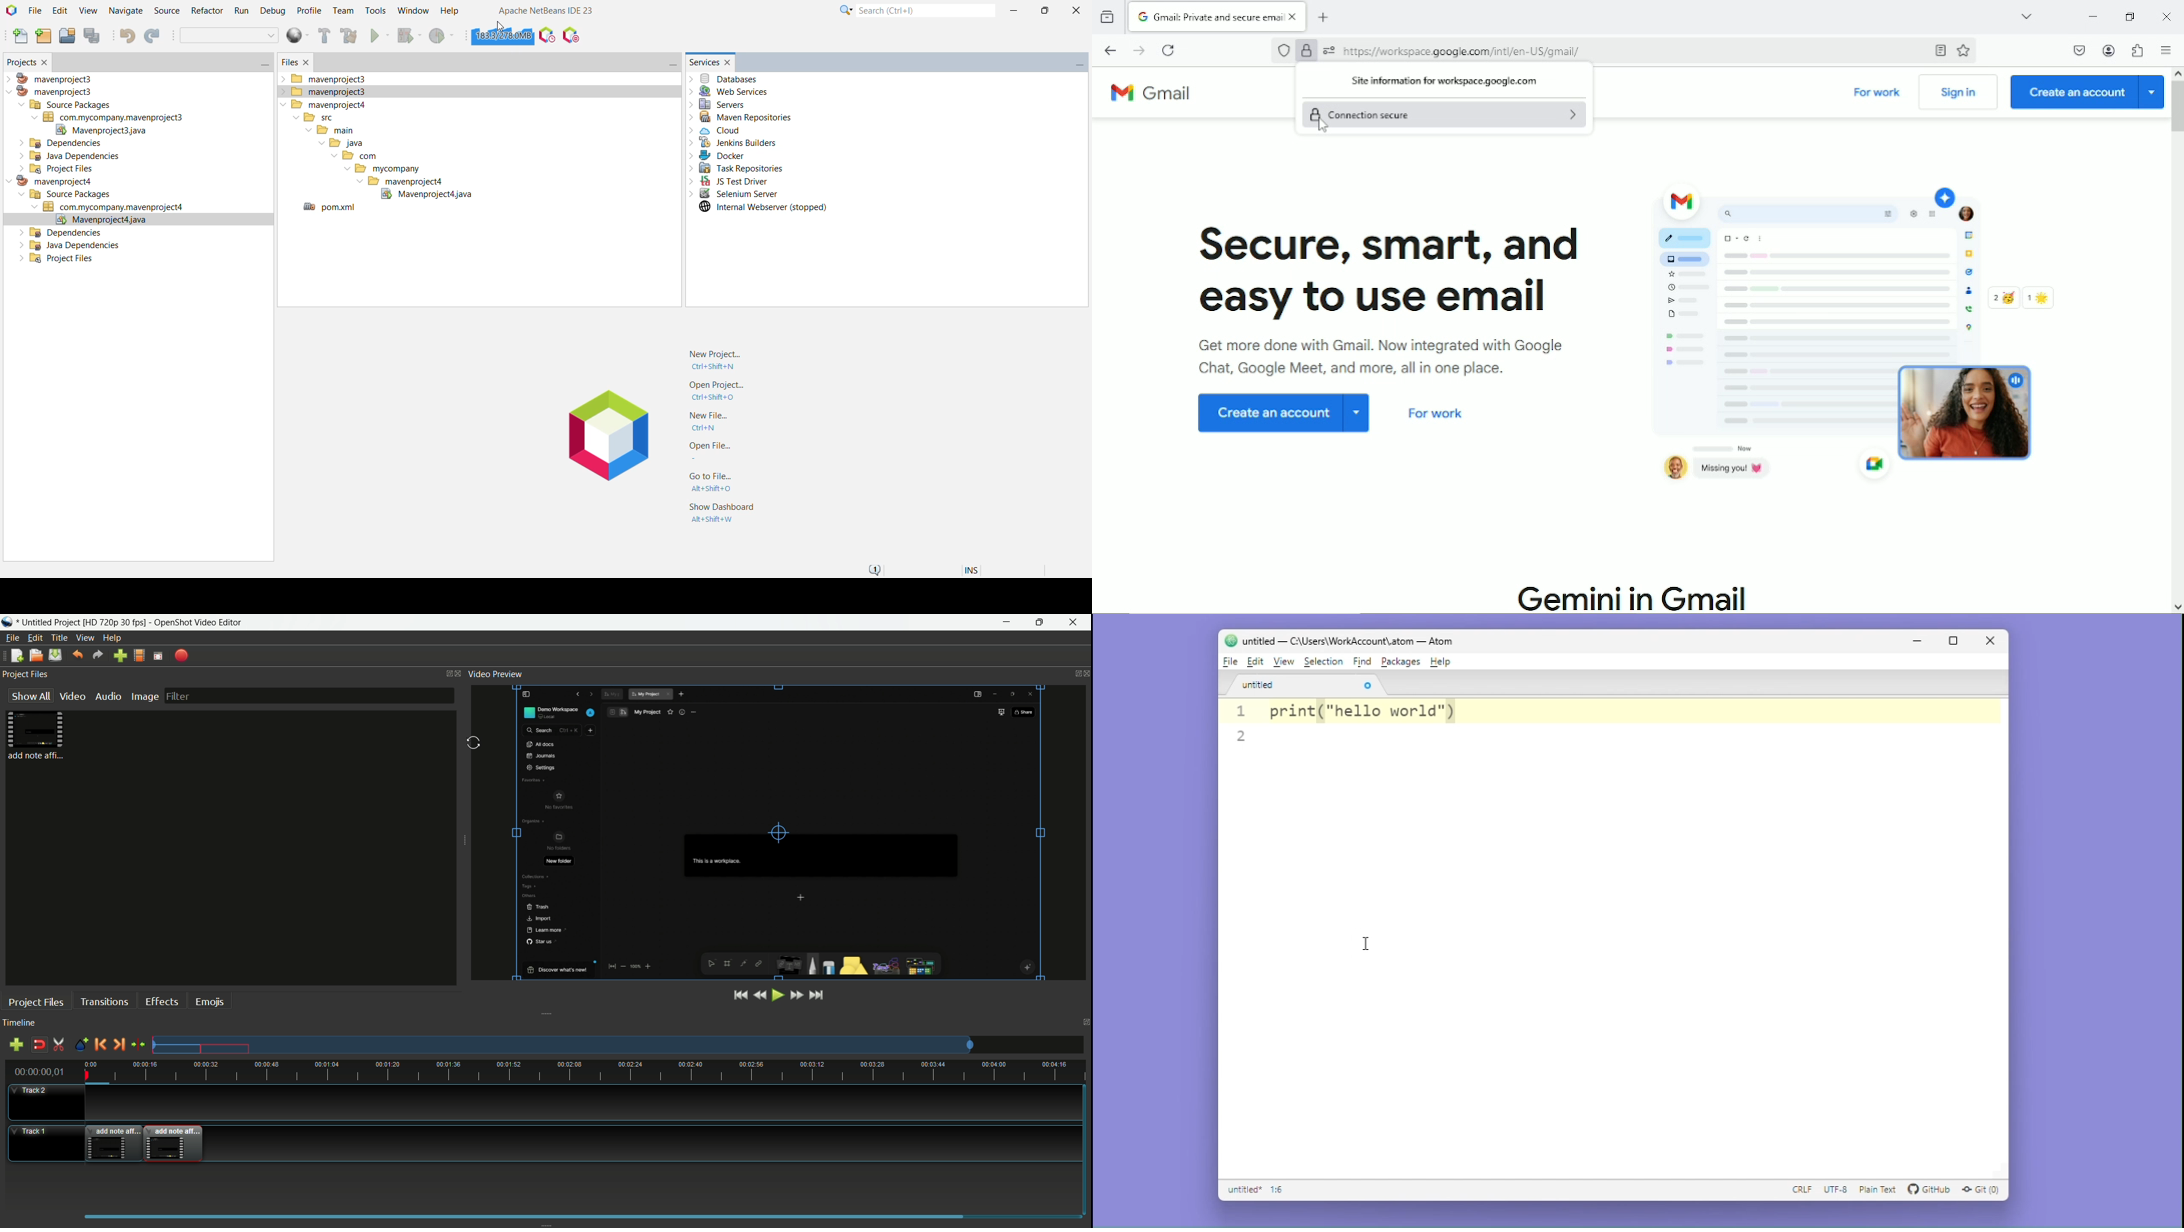 The height and width of the screenshot is (1232, 2184). Describe the element at coordinates (716, 157) in the screenshot. I see `Docker` at that location.